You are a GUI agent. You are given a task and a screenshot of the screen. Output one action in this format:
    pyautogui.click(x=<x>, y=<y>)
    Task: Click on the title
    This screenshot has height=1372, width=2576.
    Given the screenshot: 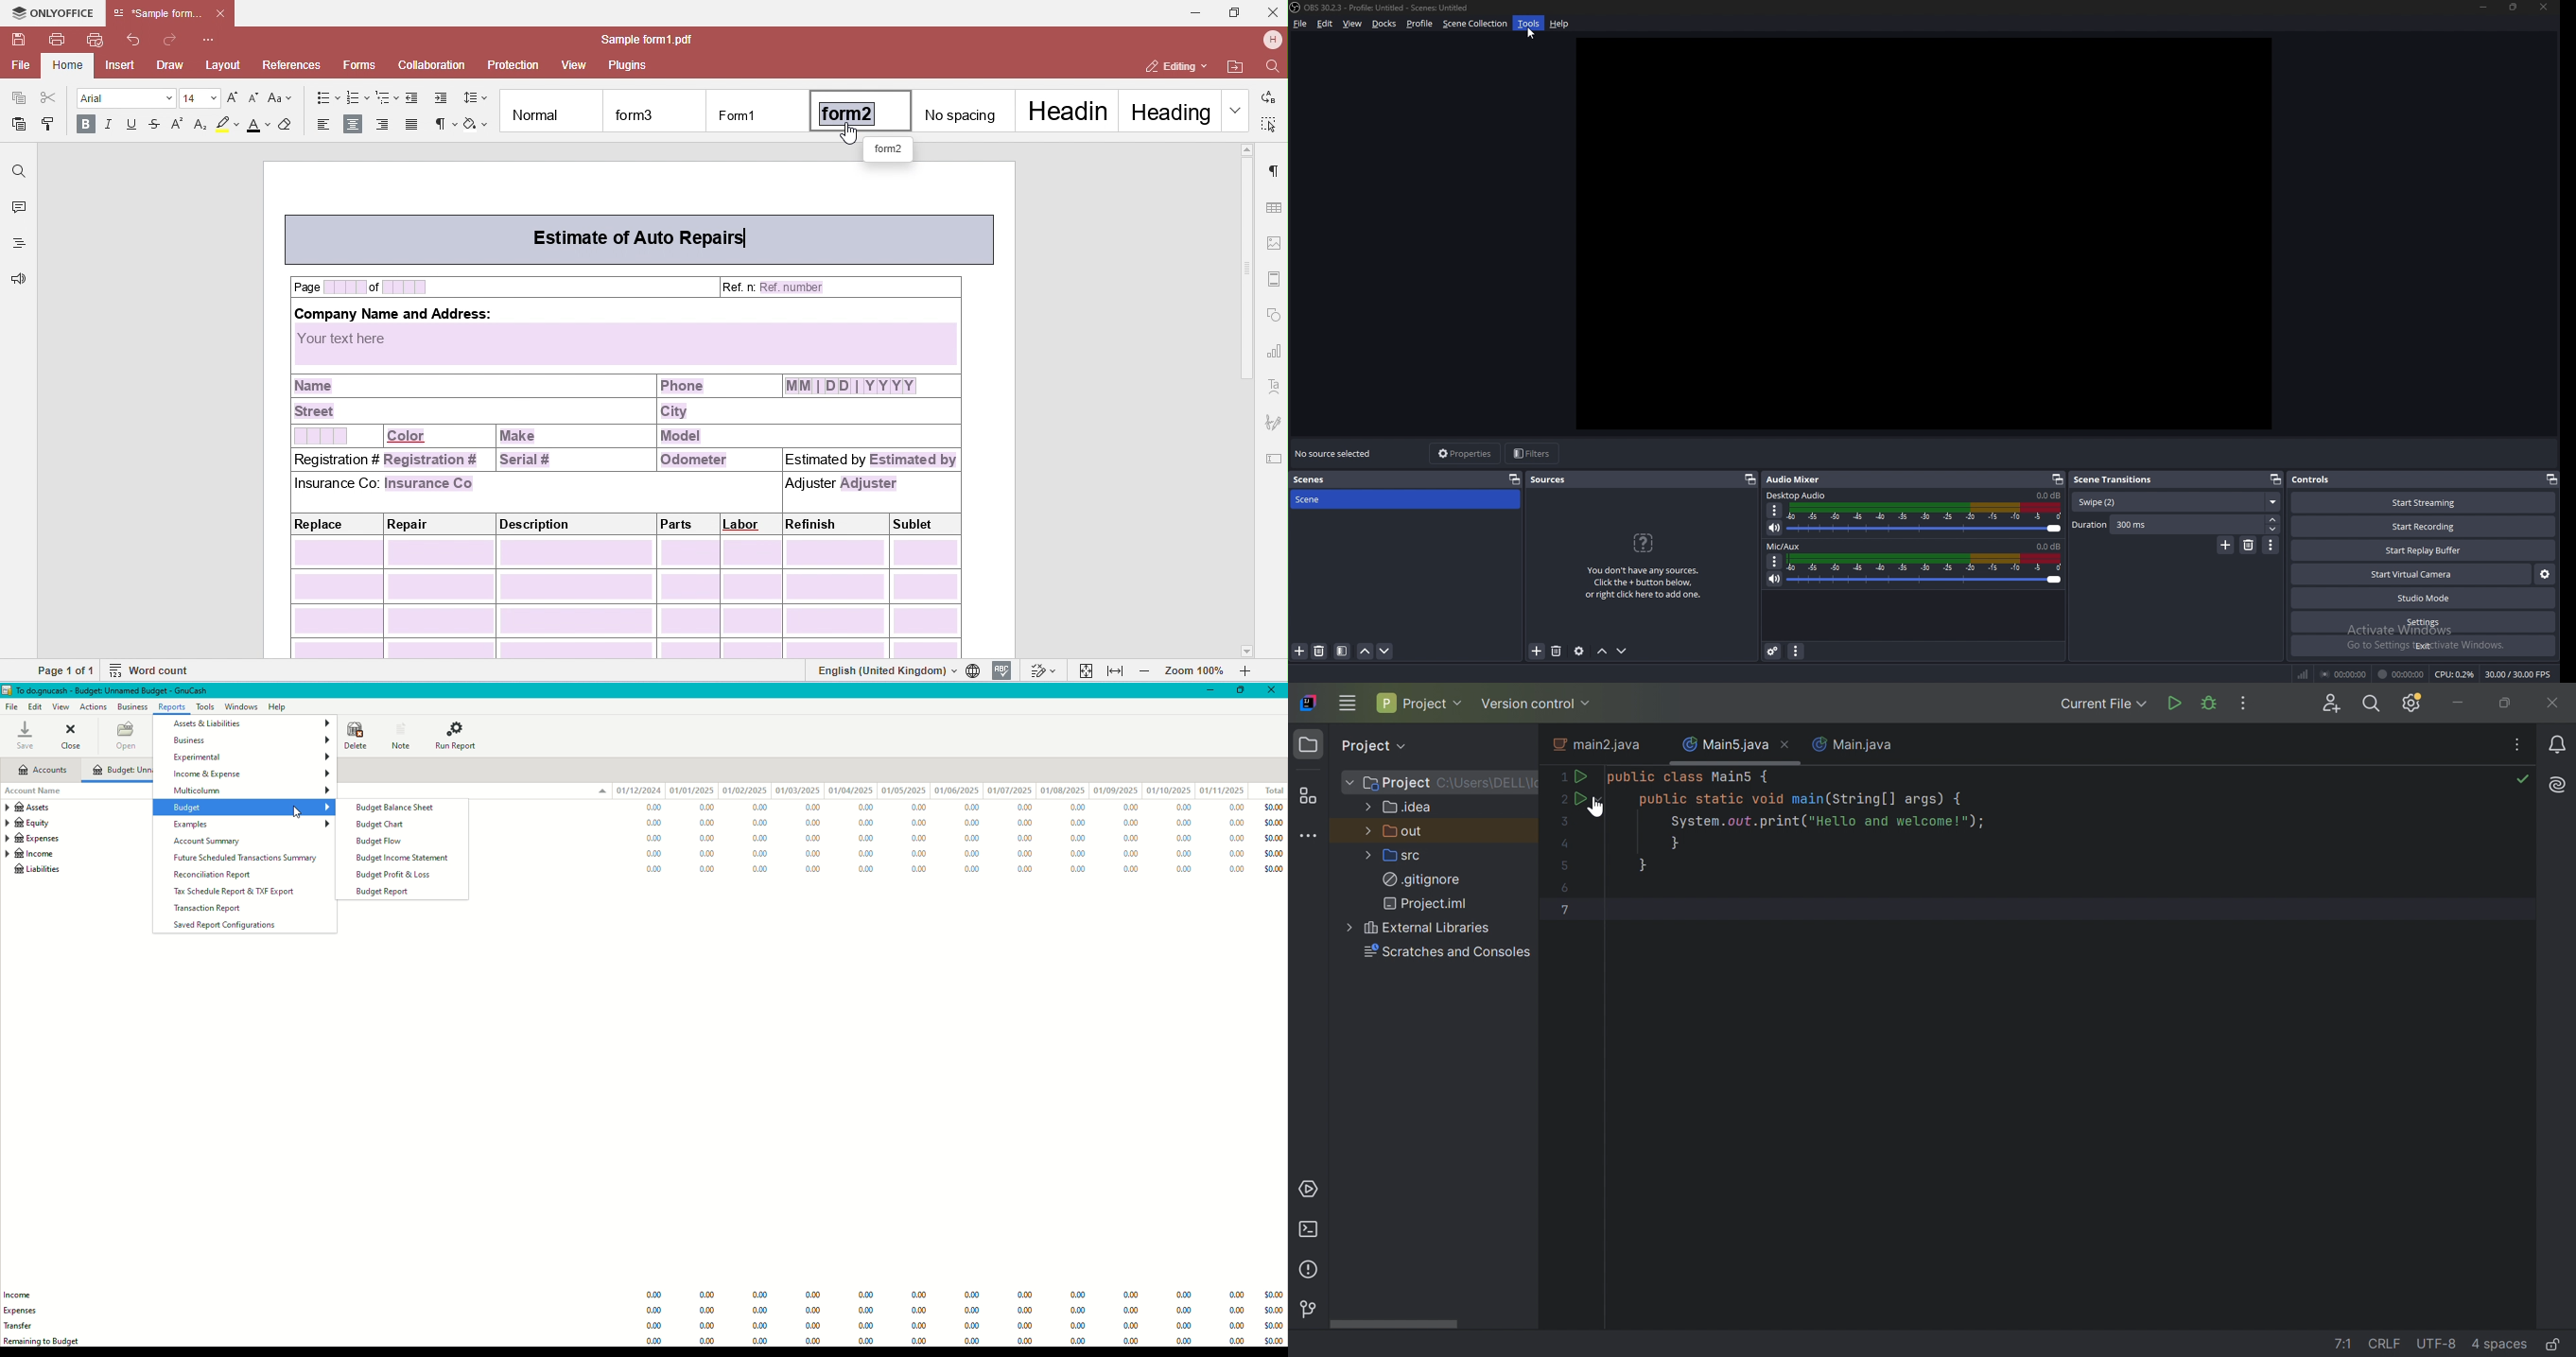 What is the action you would take?
    pyautogui.click(x=1383, y=7)
    